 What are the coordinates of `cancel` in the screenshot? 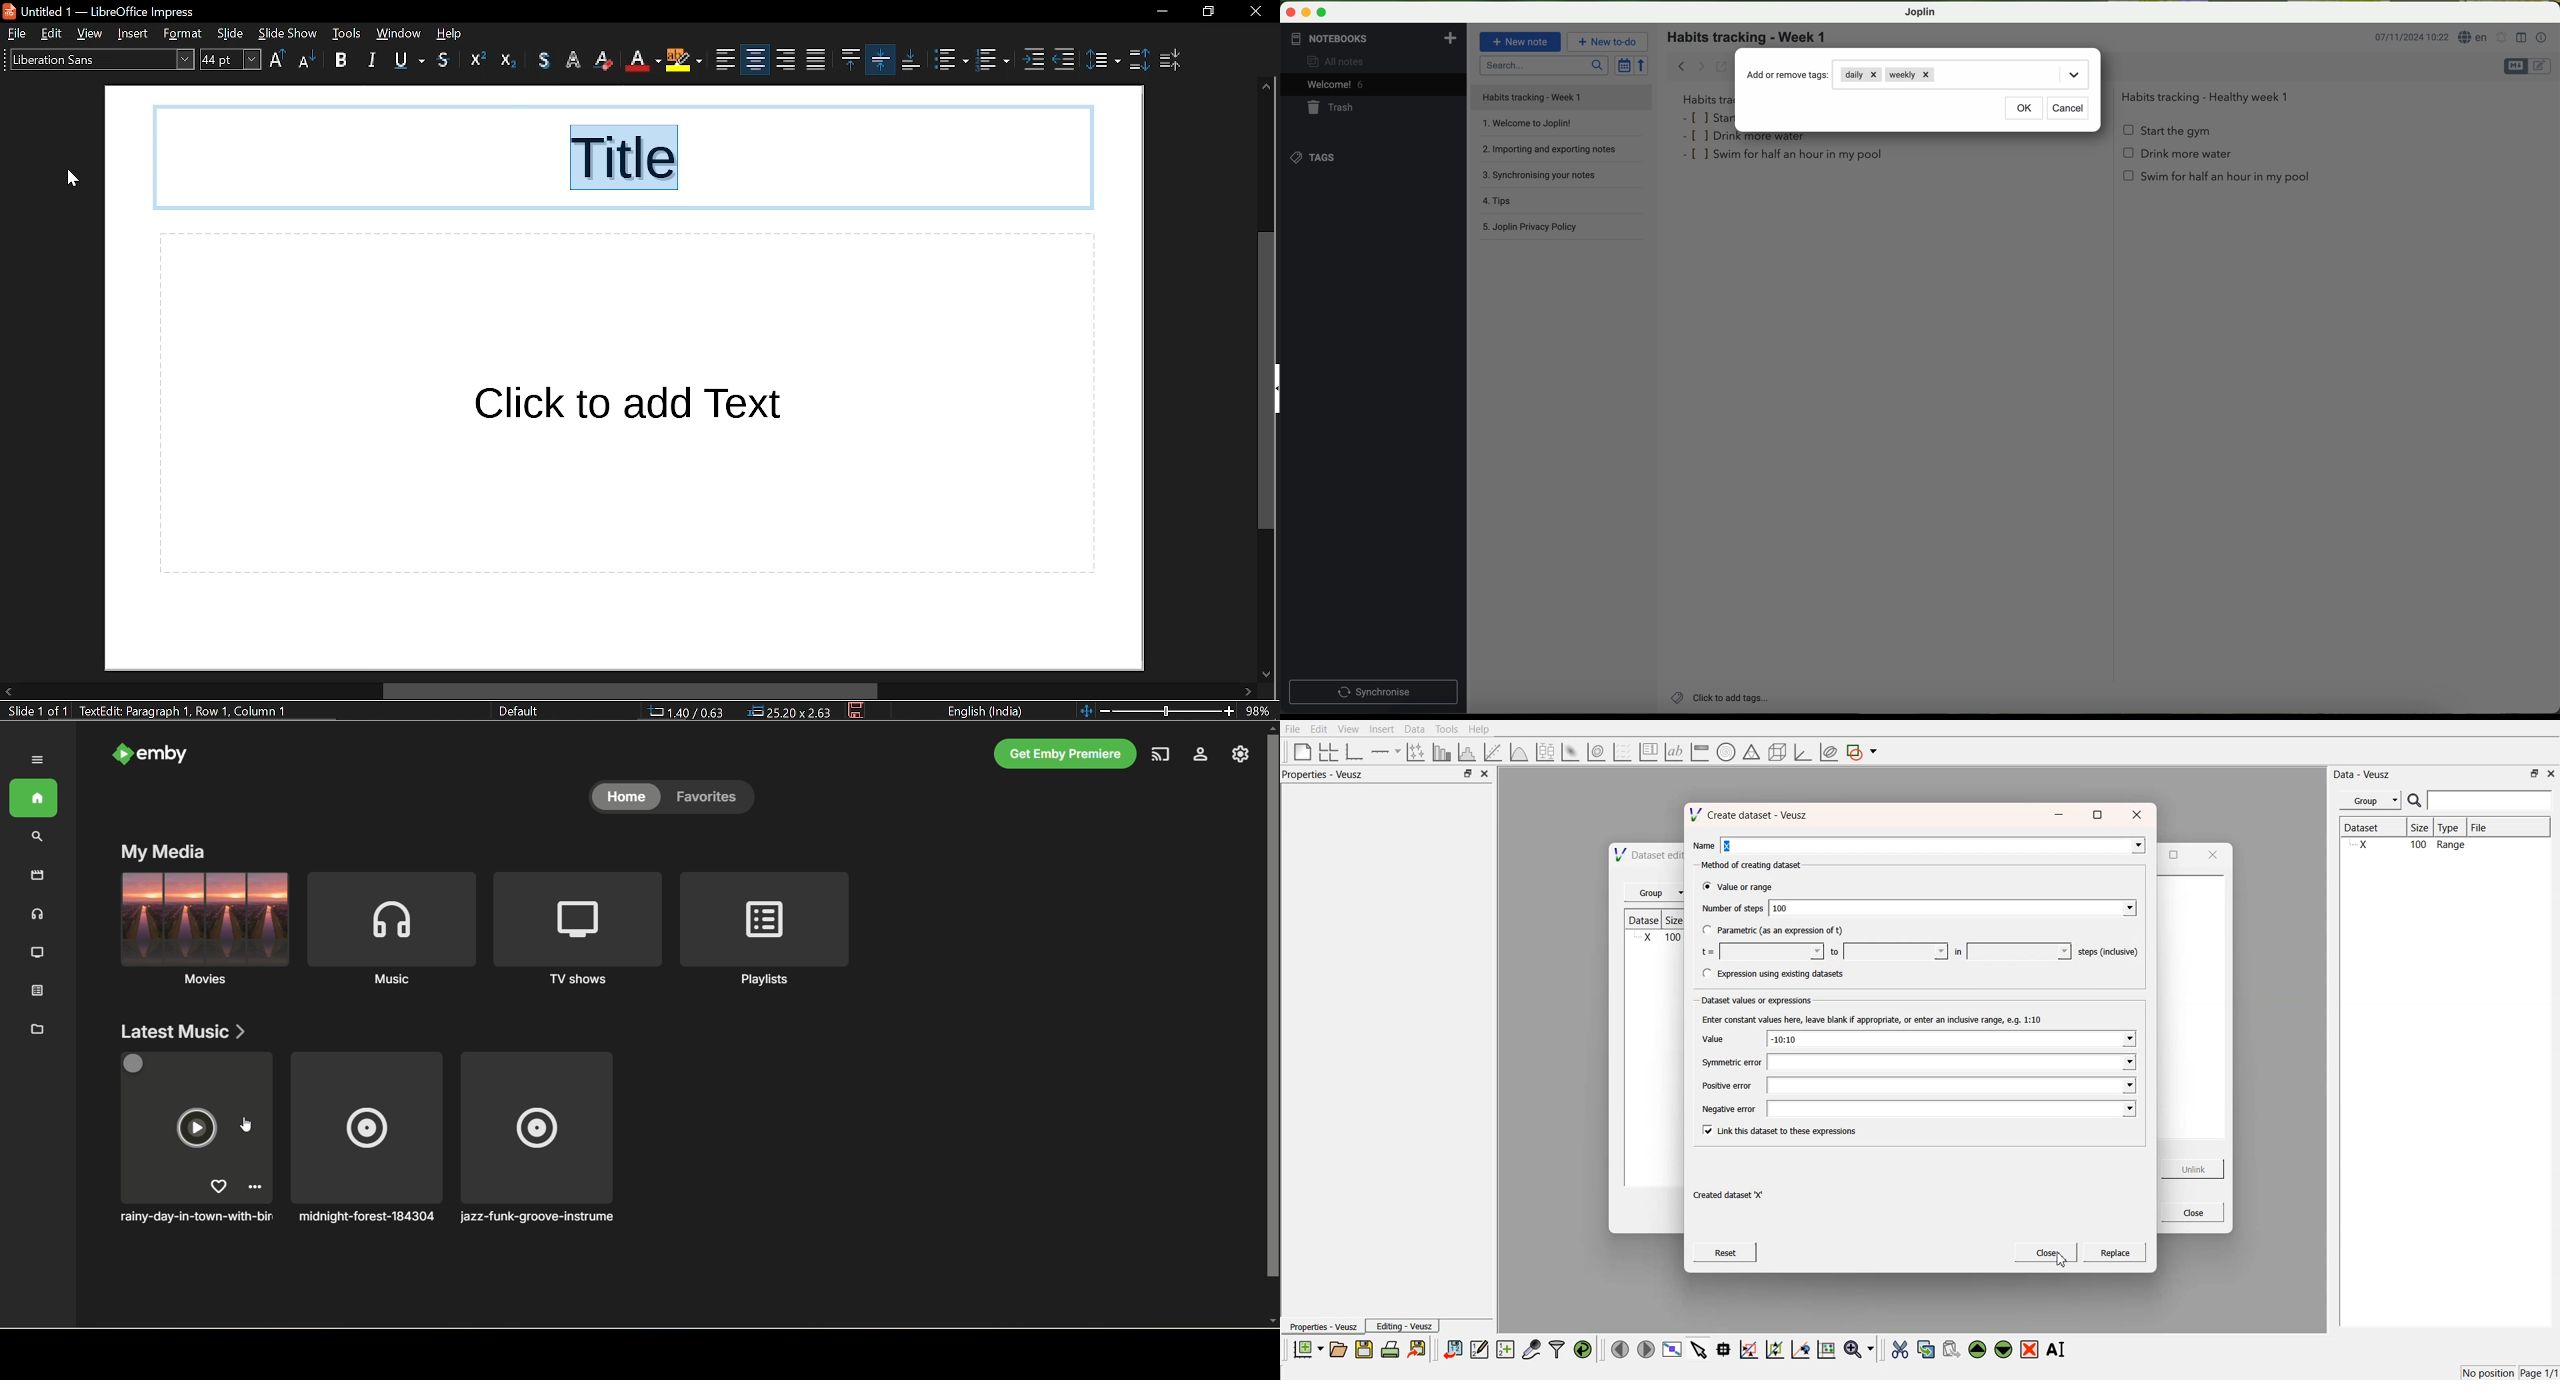 It's located at (2067, 109).